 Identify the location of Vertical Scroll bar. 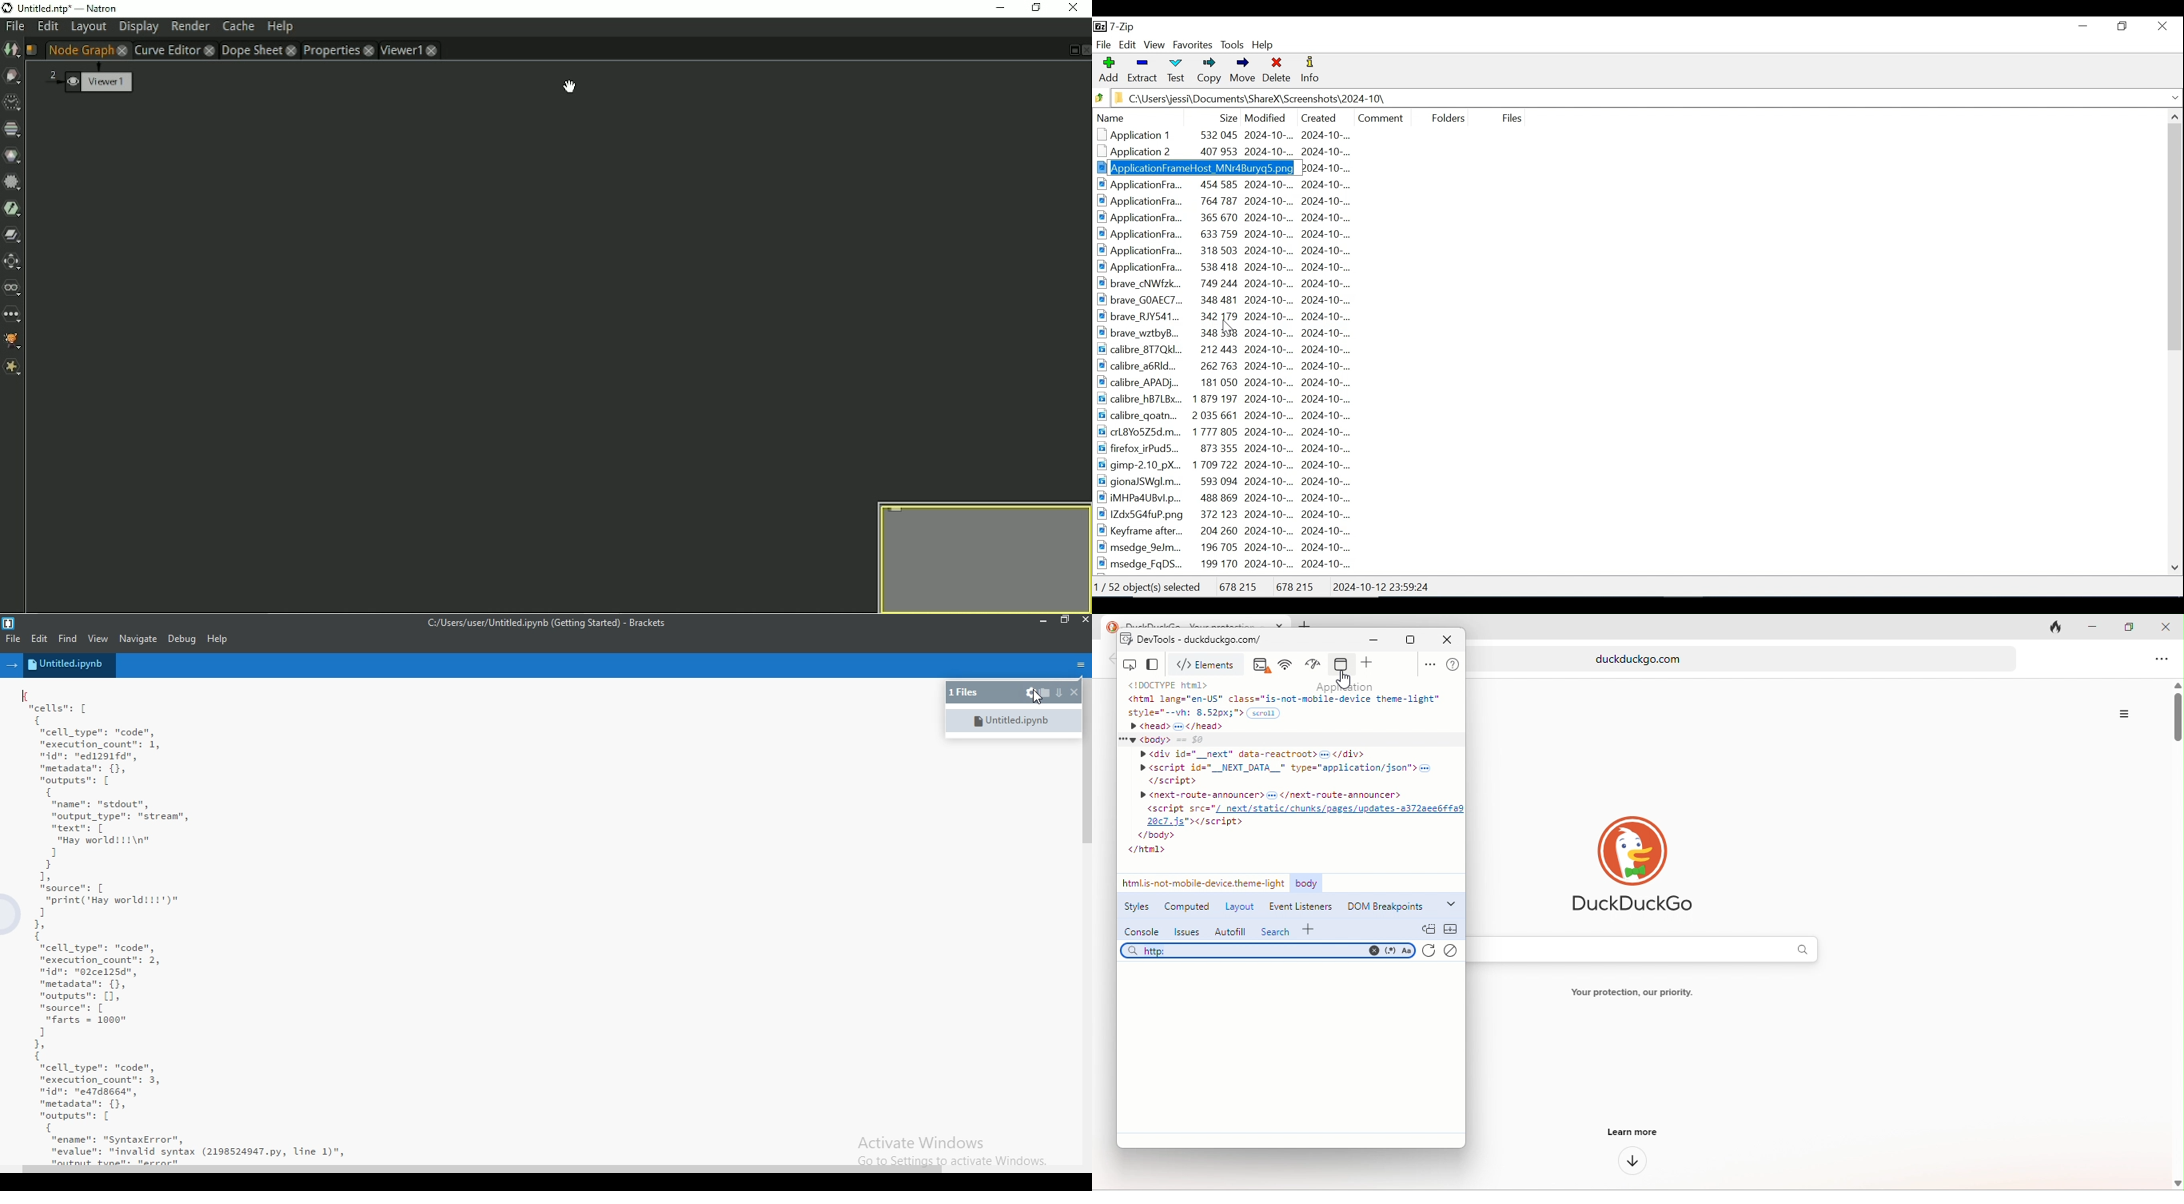
(2176, 237).